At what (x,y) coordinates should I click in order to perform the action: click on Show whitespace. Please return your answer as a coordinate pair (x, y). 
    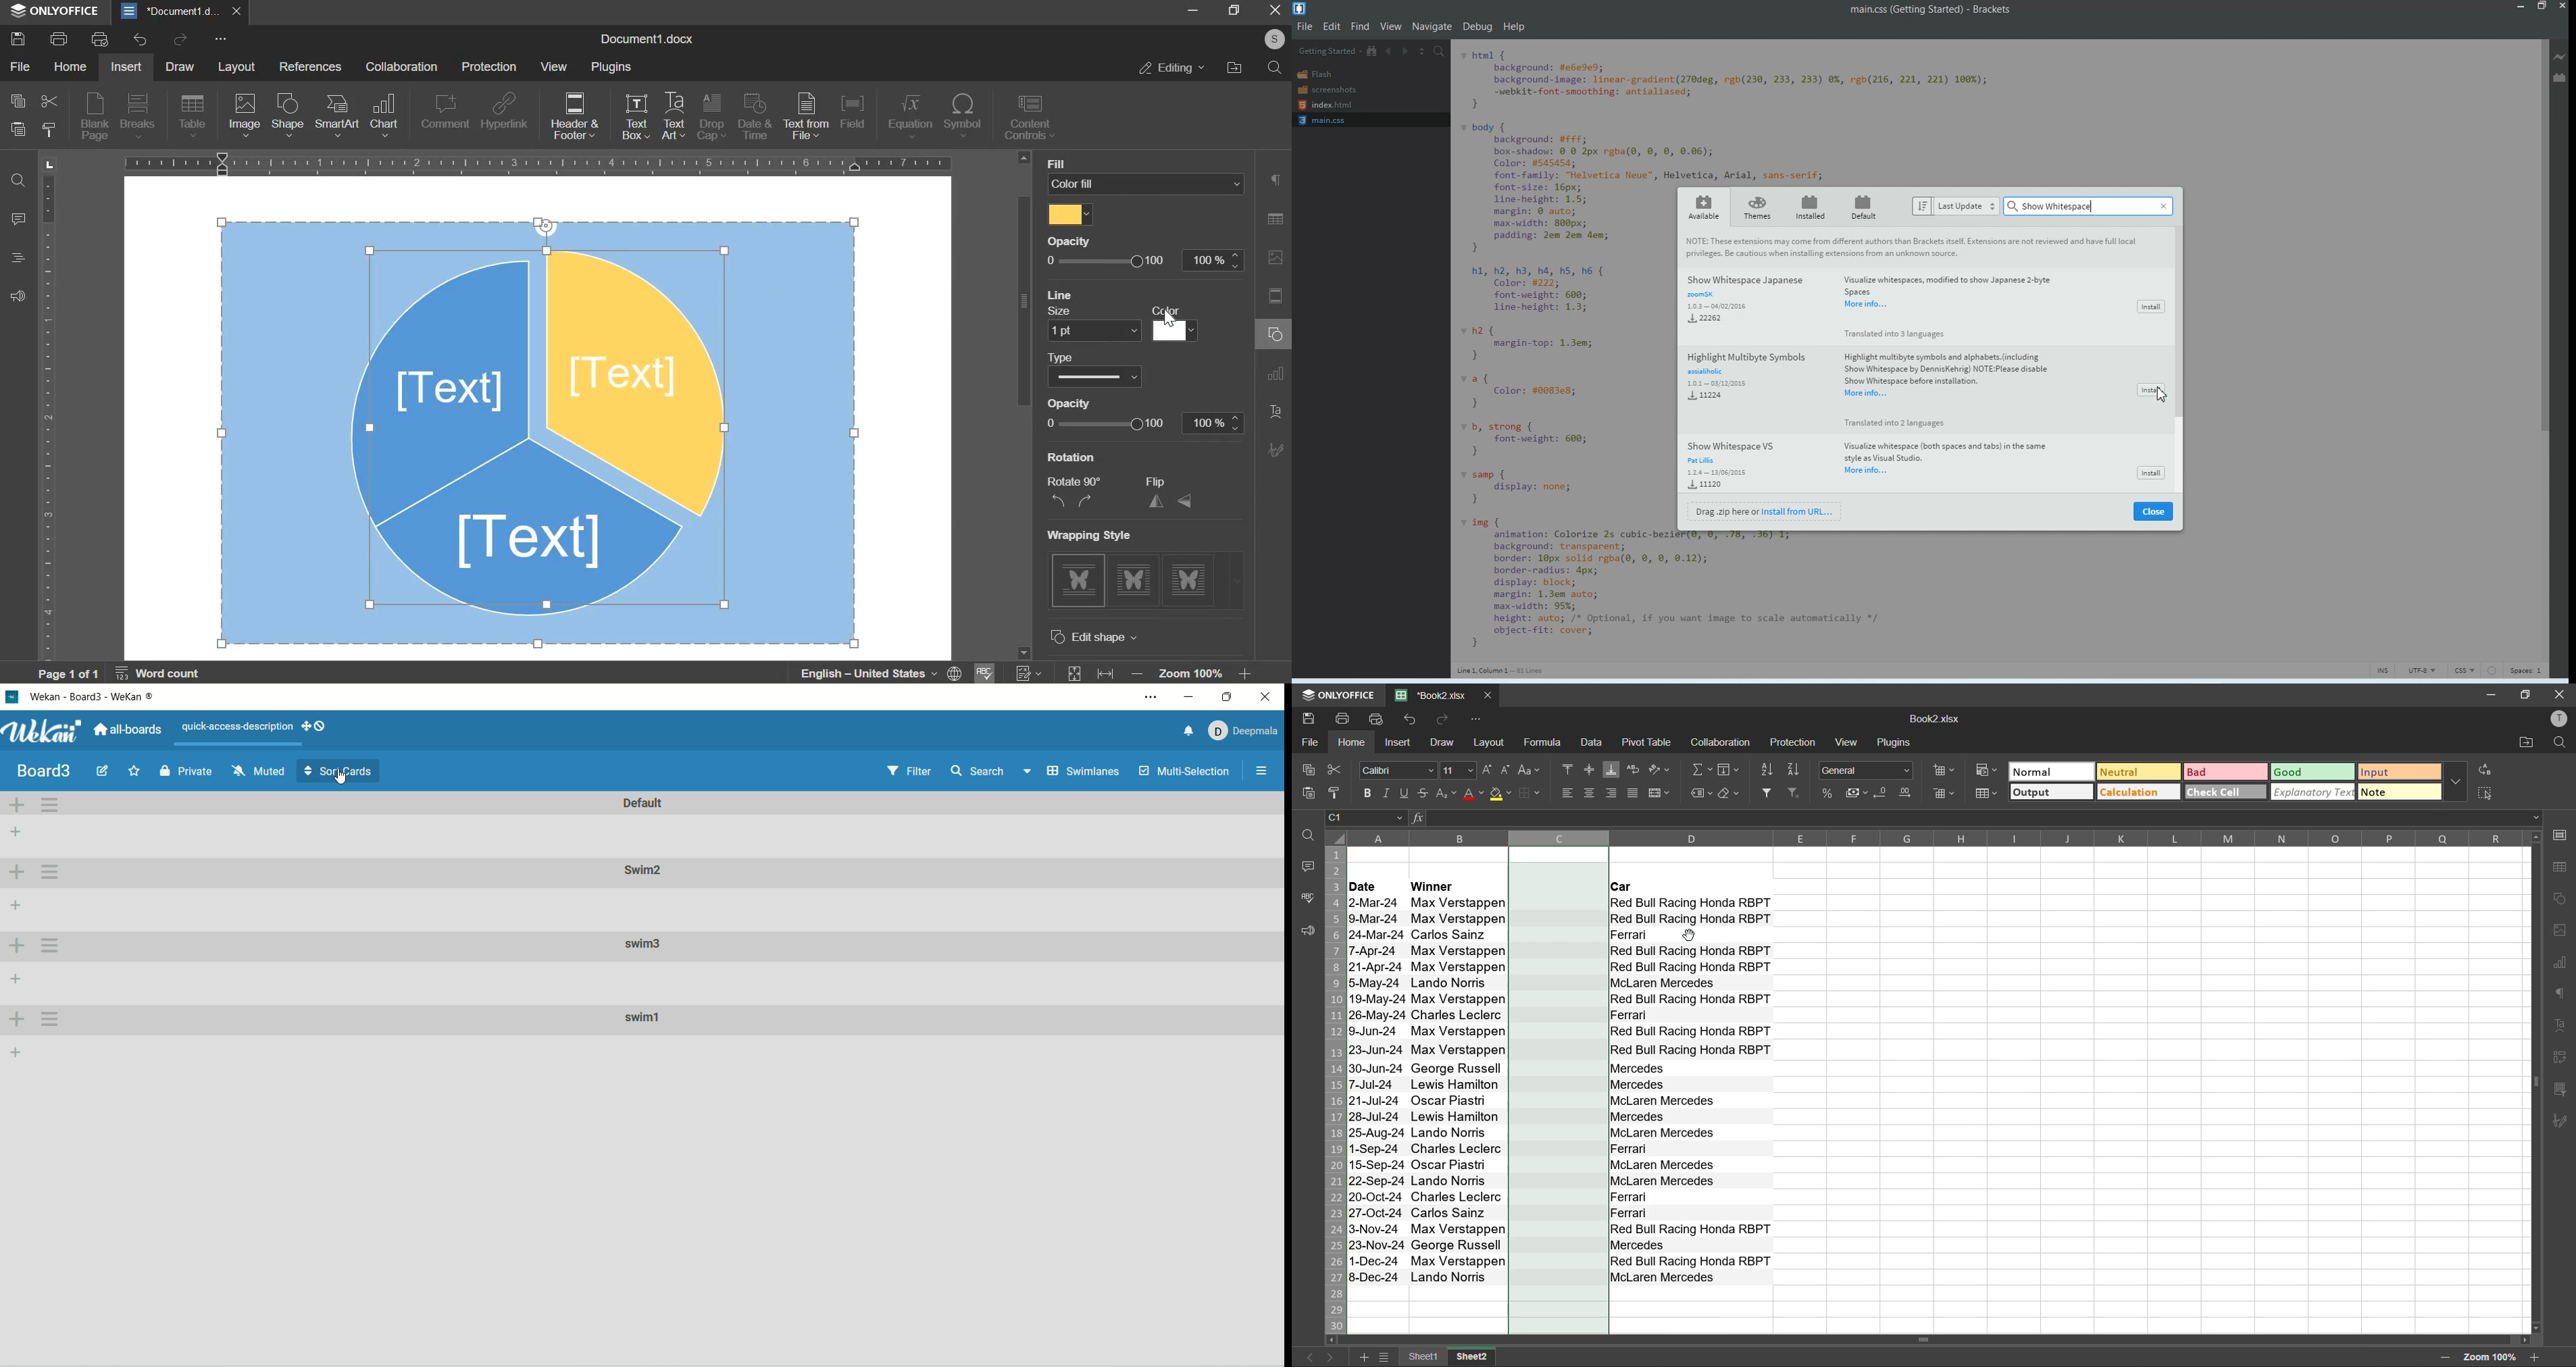
    Looking at the image, I should click on (2060, 205).